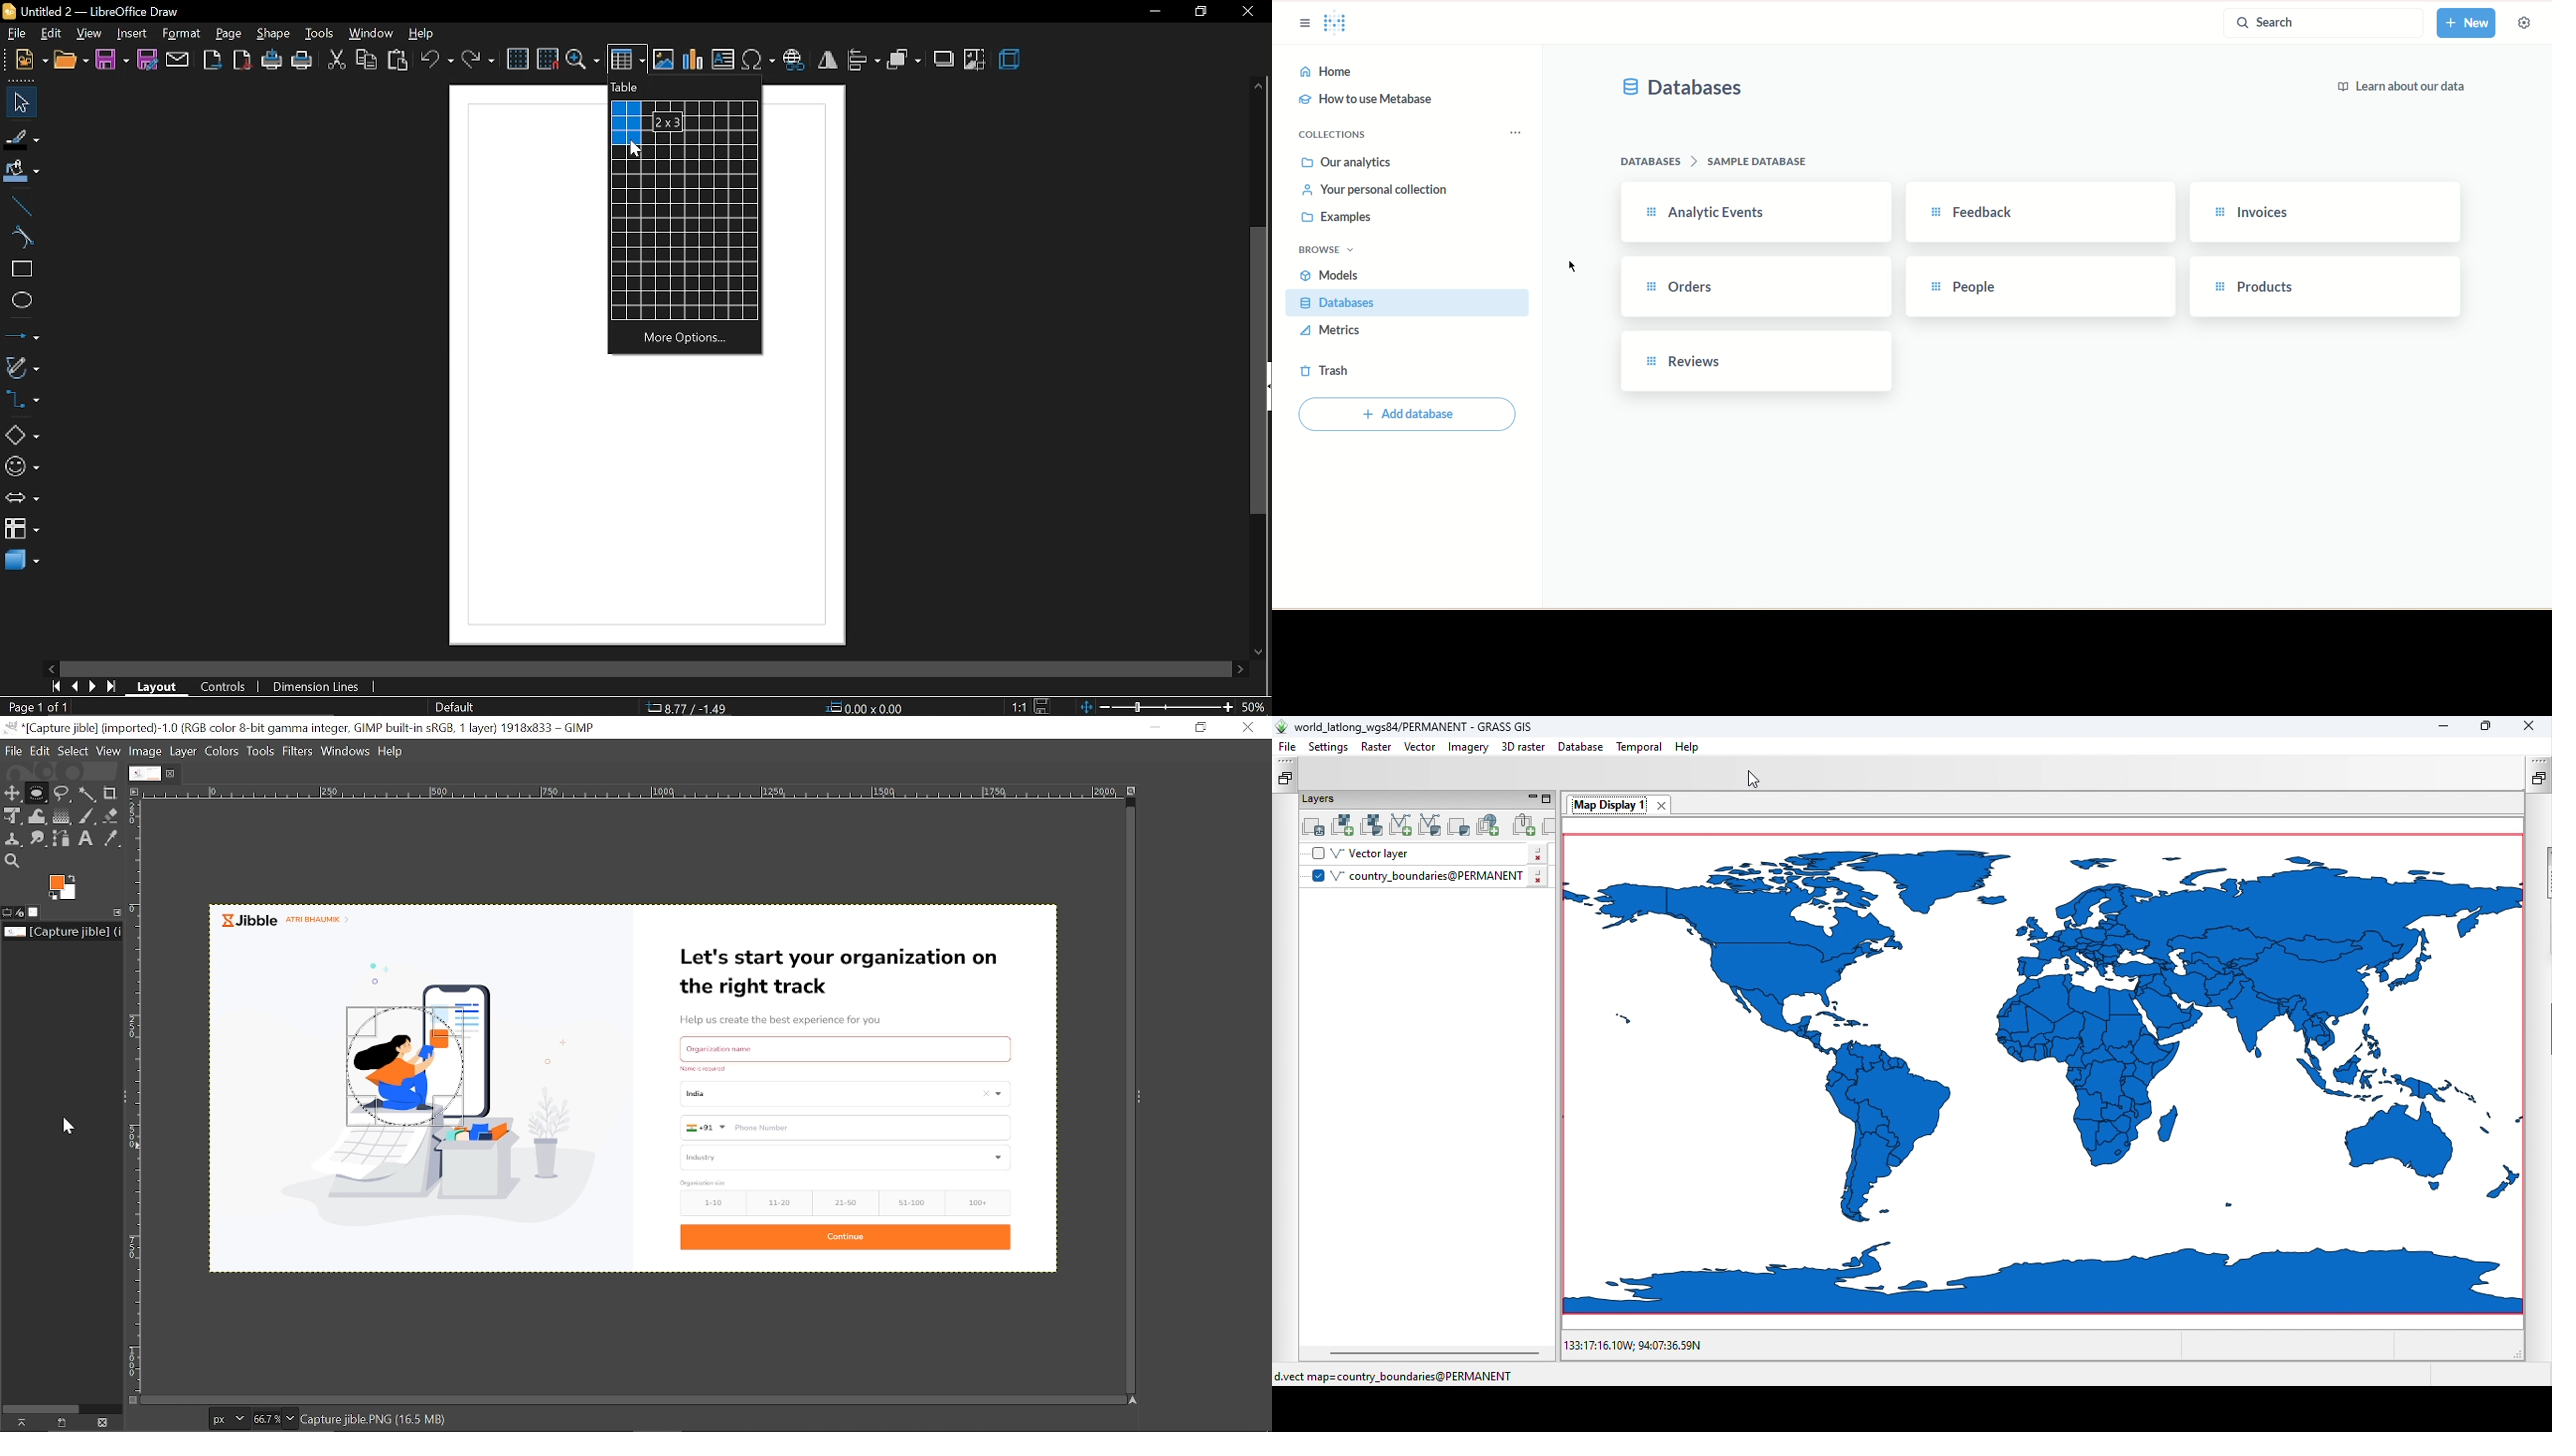  What do you see at coordinates (14, 751) in the screenshot?
I see `File` at bounding box center [14, 751].